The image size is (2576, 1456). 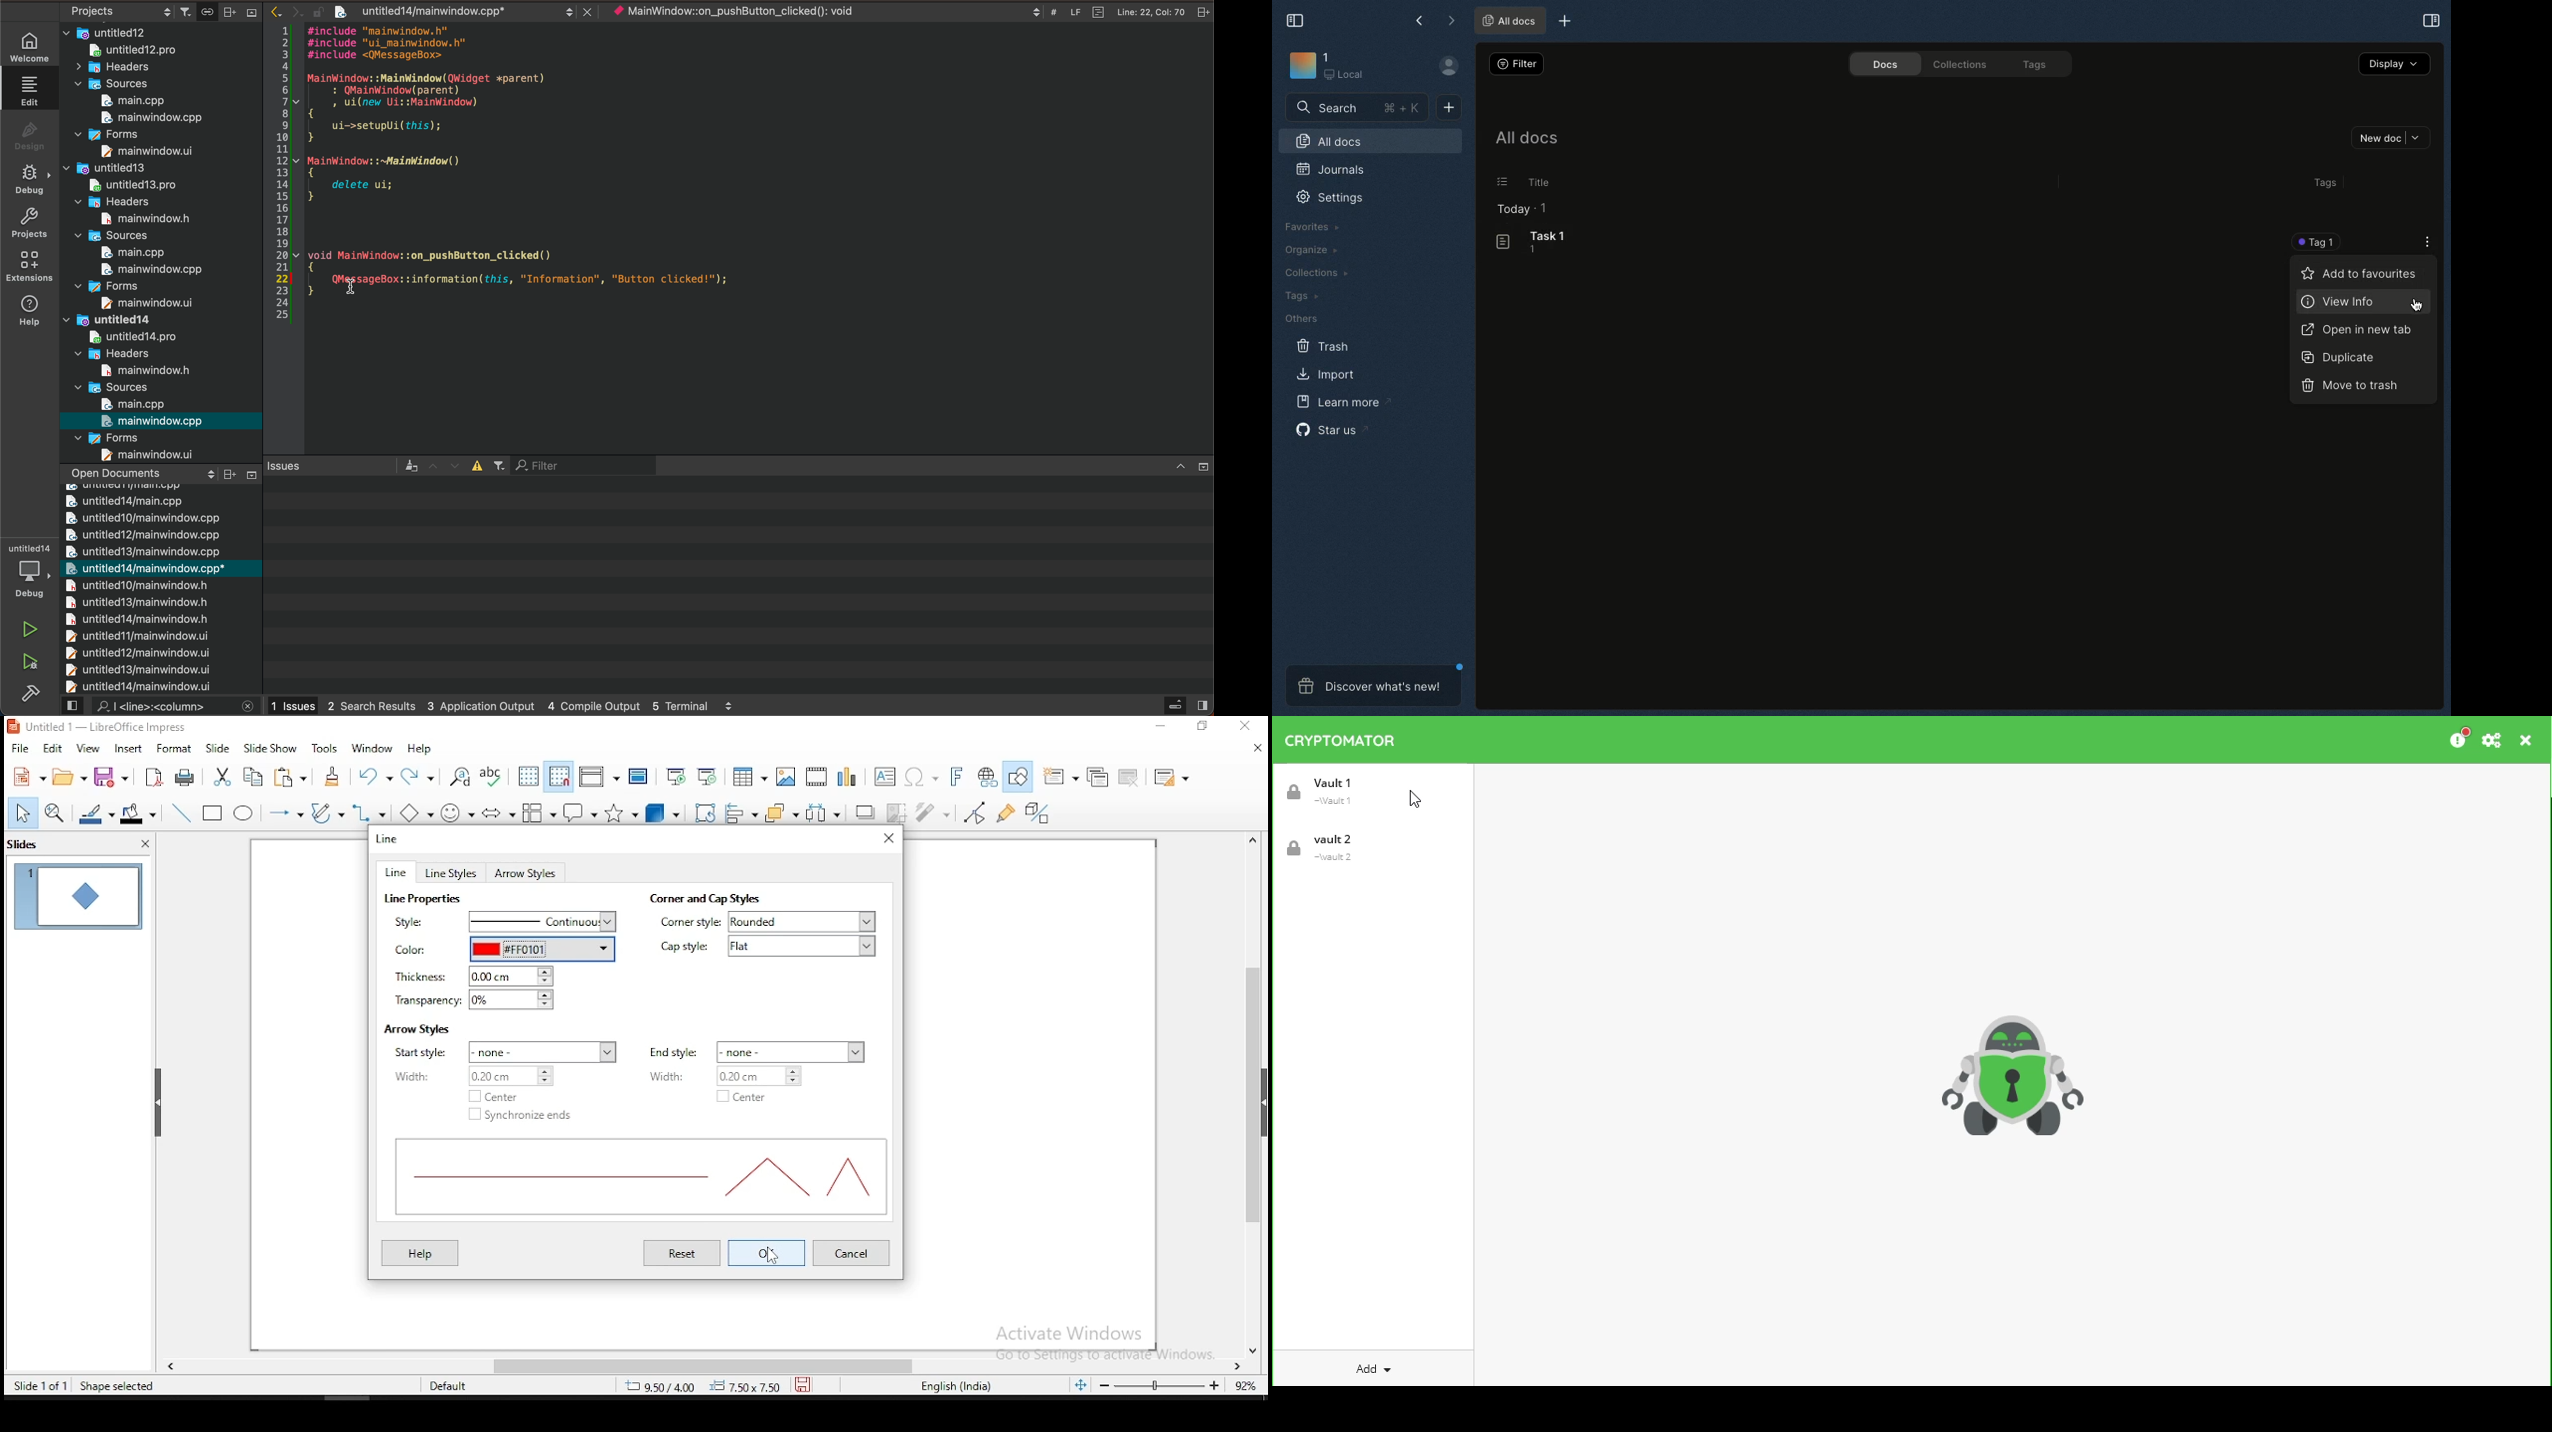 What do you see at coordinates (171, 1363) in the screenshot?
I see `scroll right` at bounding box center [171, 1363].